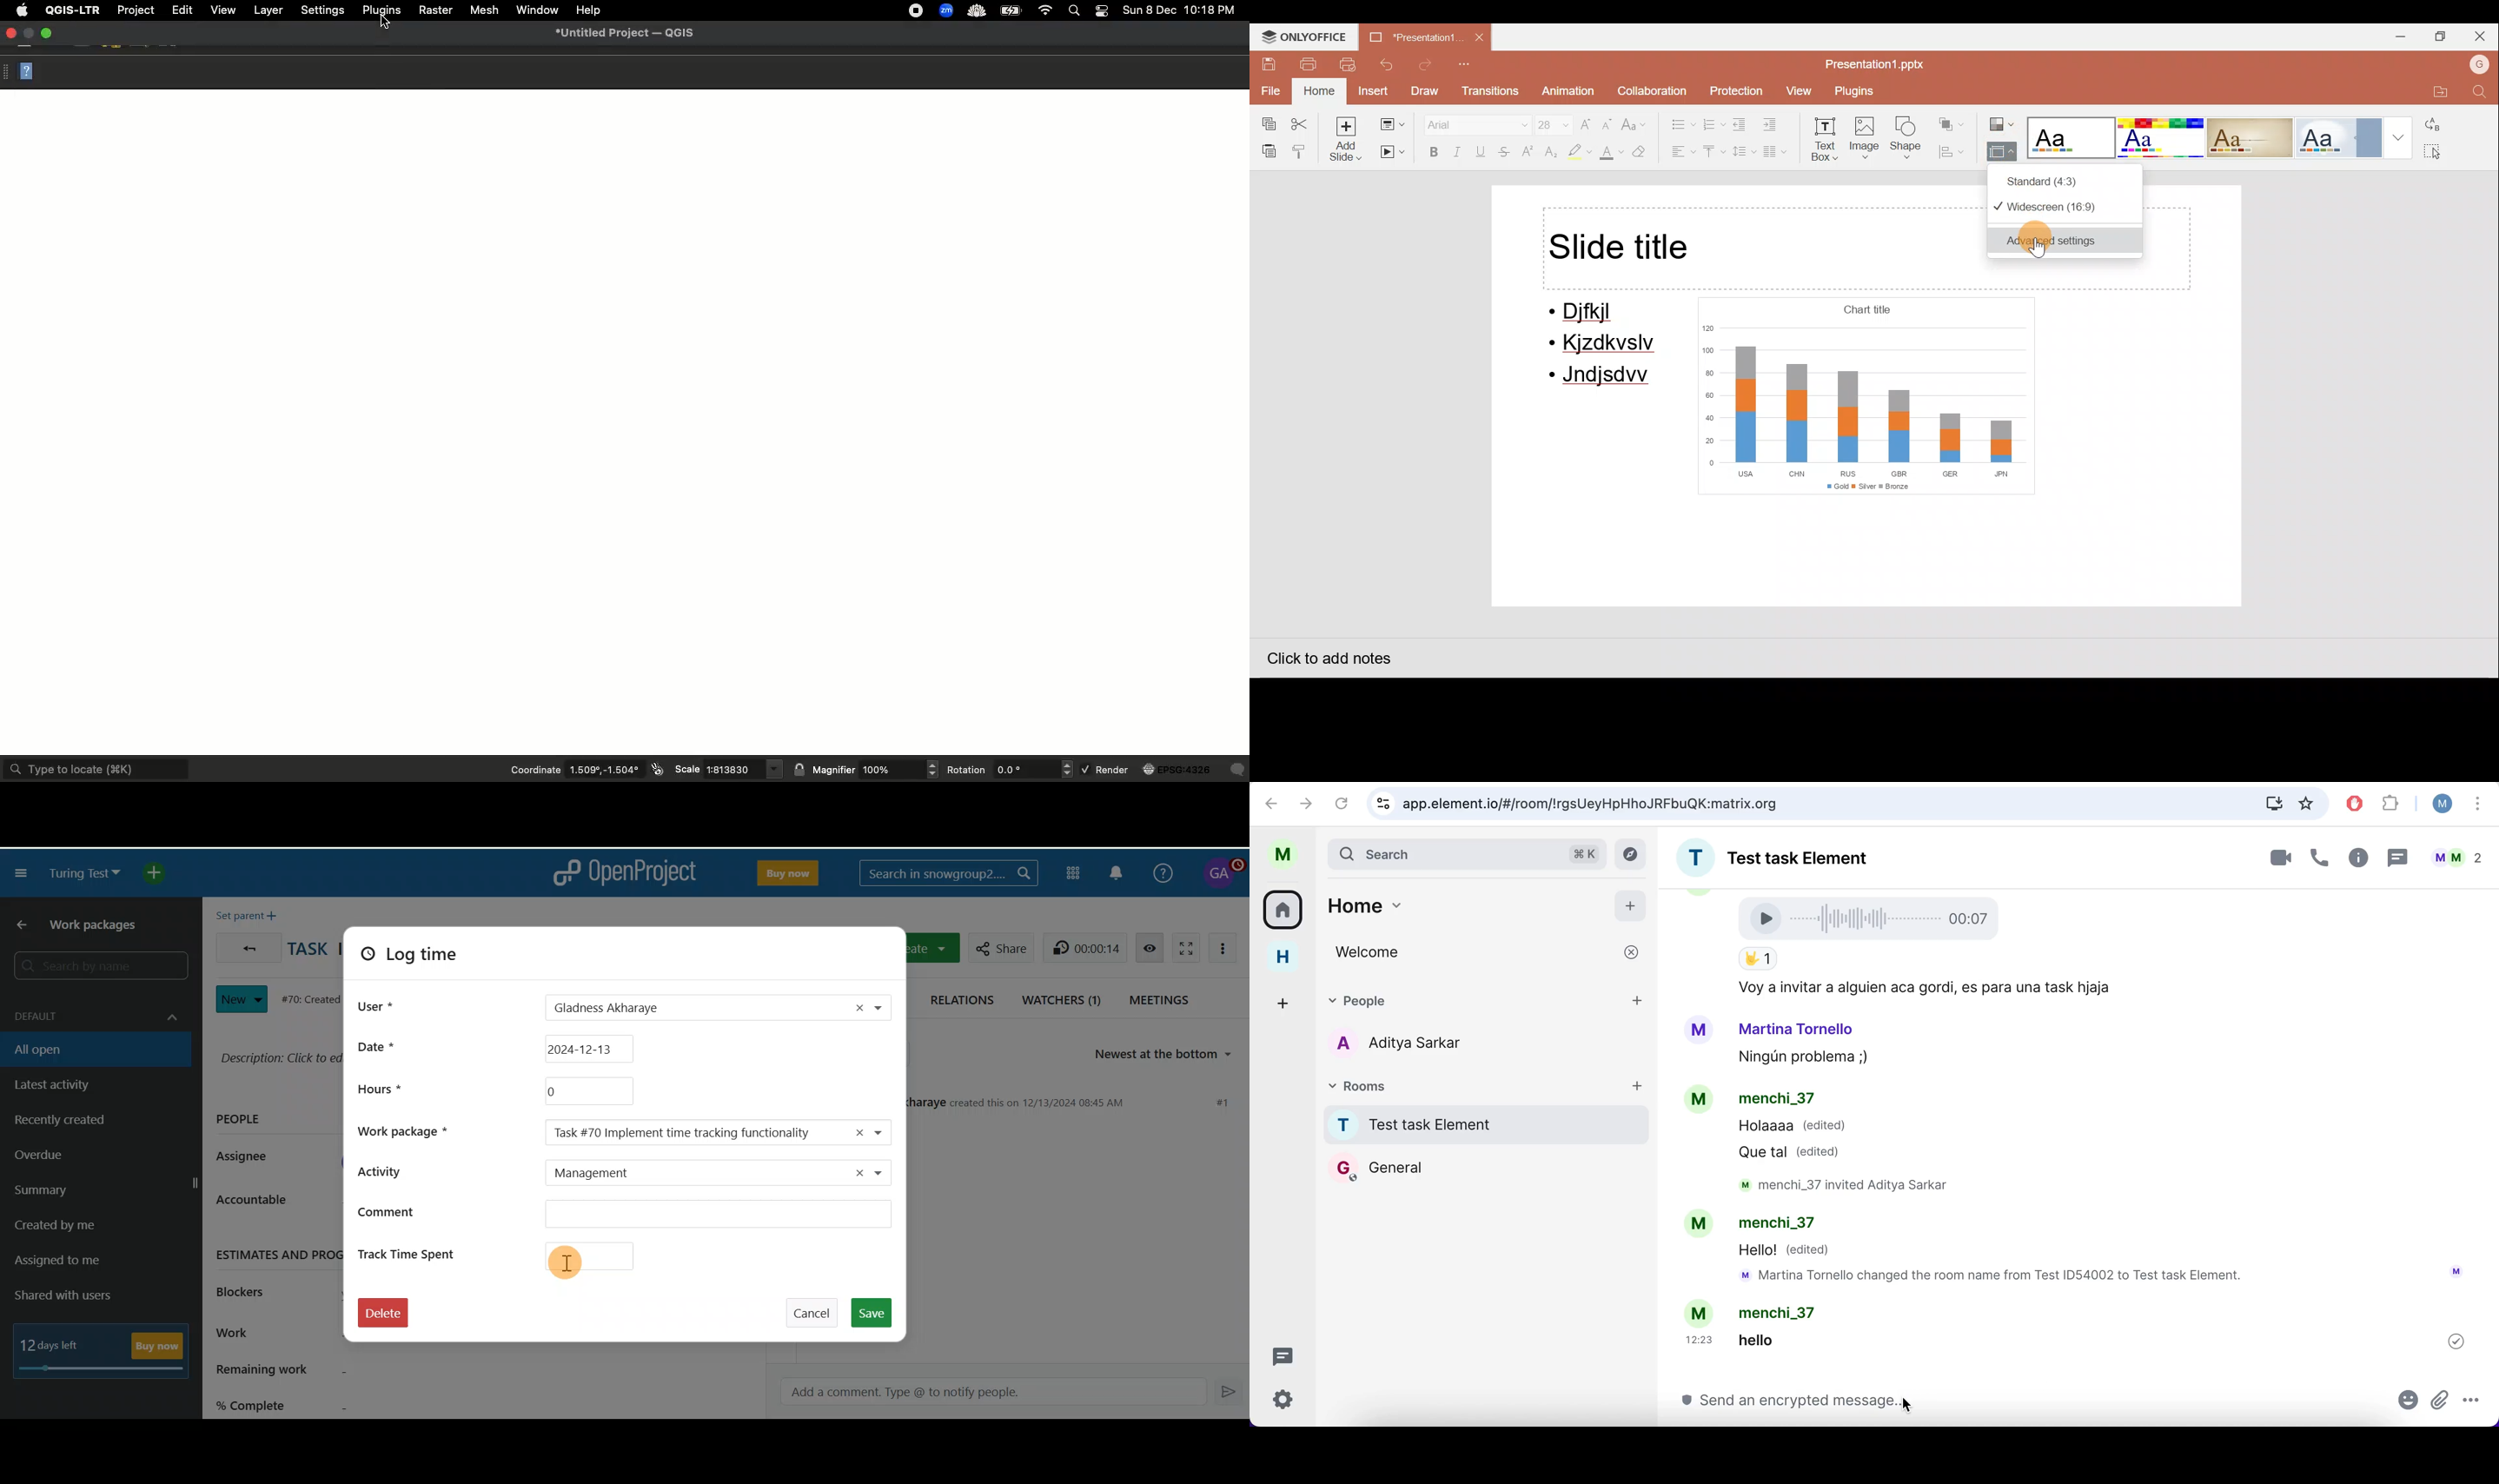  What do you see at coordinates (1713, 153) in the screenshot?
I see `Vertical align` at bounding box center [1713, 153].